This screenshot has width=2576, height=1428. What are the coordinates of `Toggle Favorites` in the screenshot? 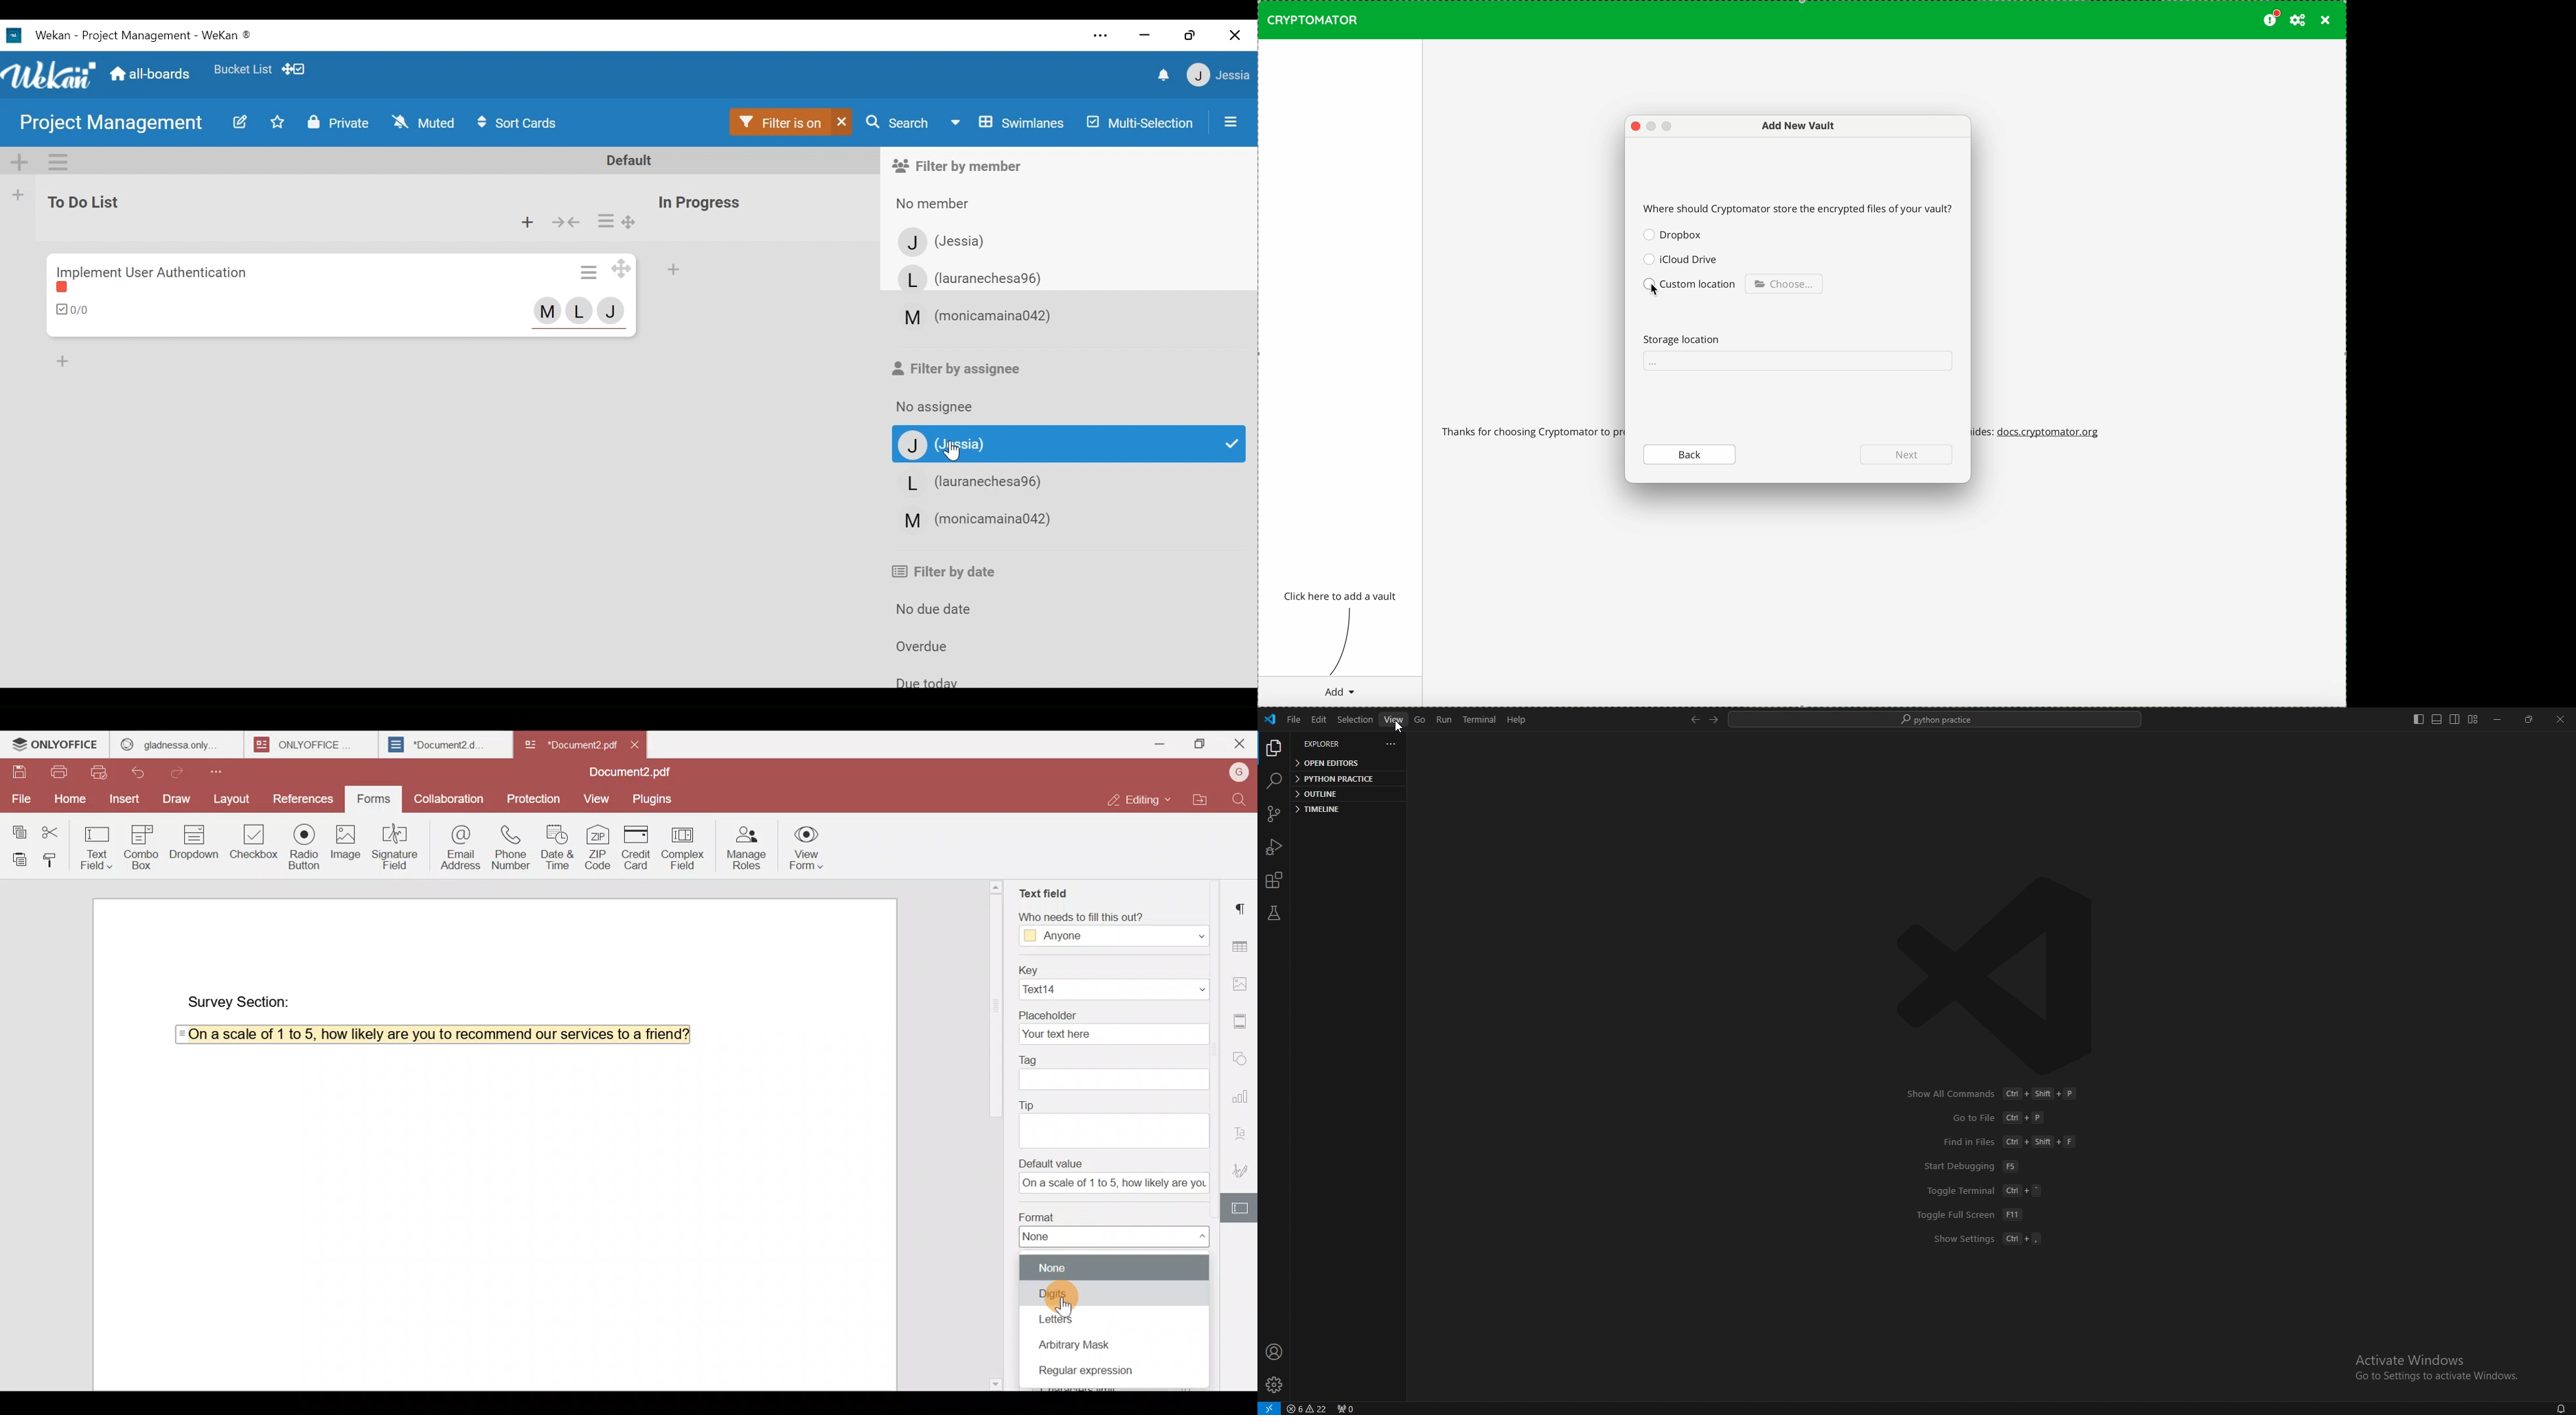 It's located at (278, 123).